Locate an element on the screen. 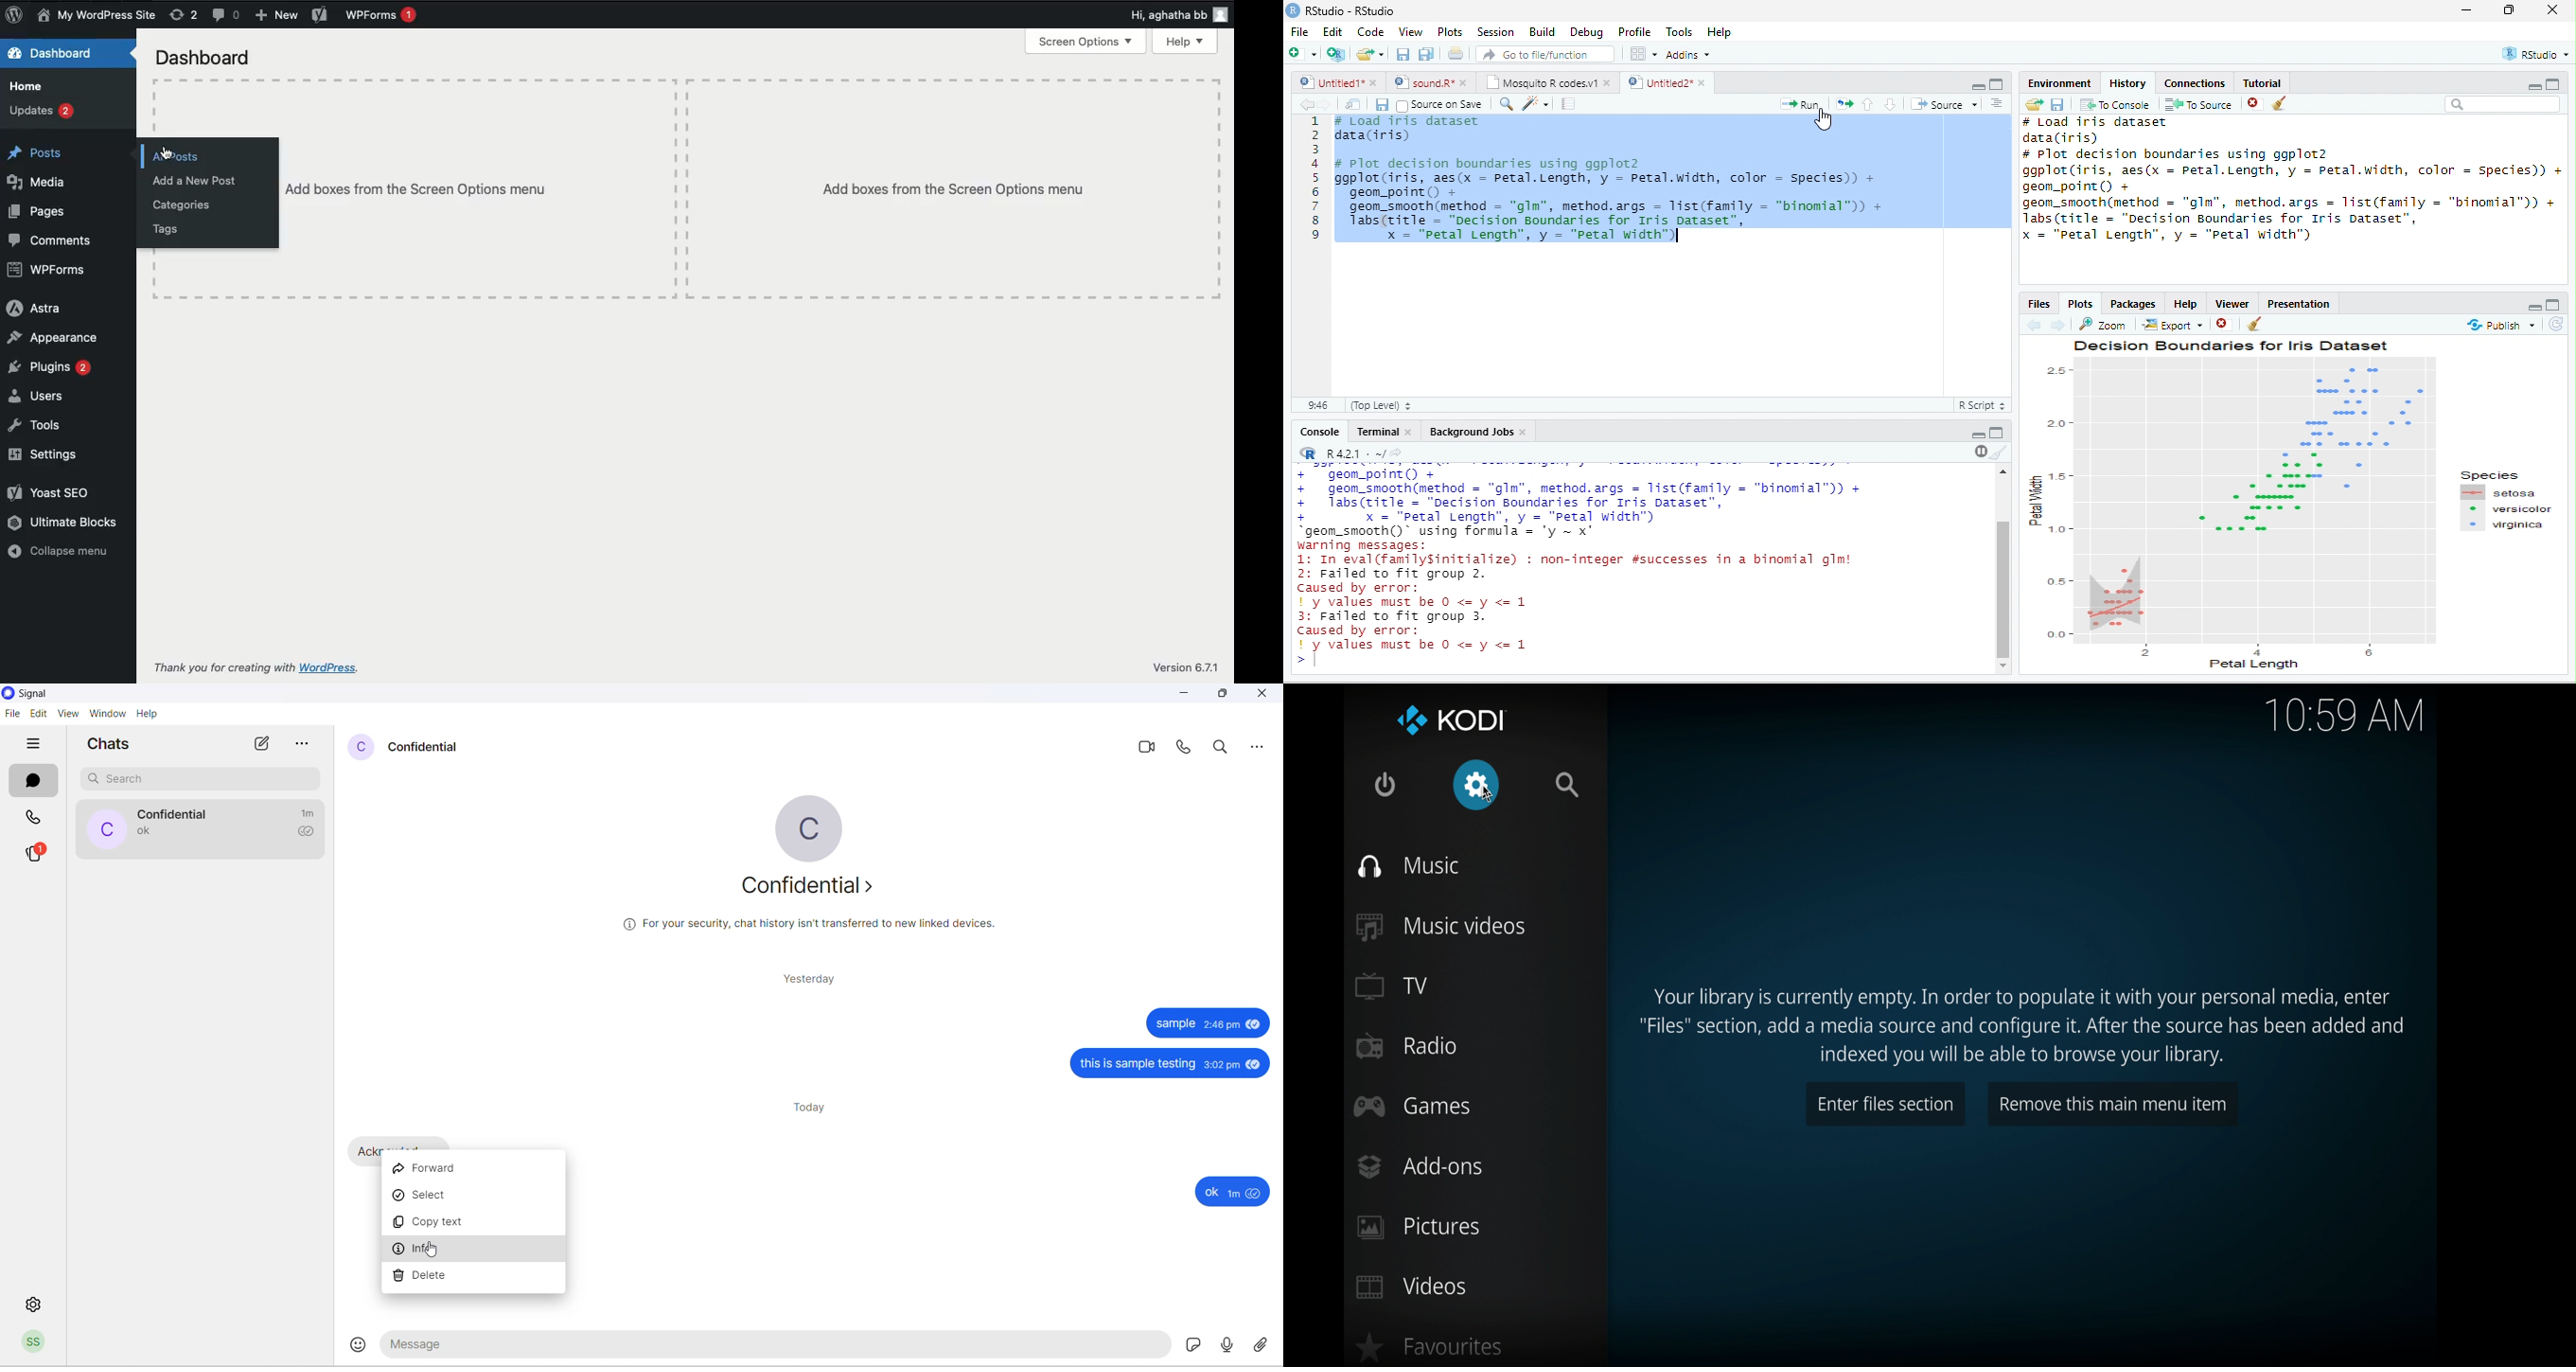 This screenshot has height=1372, width=2576. > is located at coordinates (1301, 662).